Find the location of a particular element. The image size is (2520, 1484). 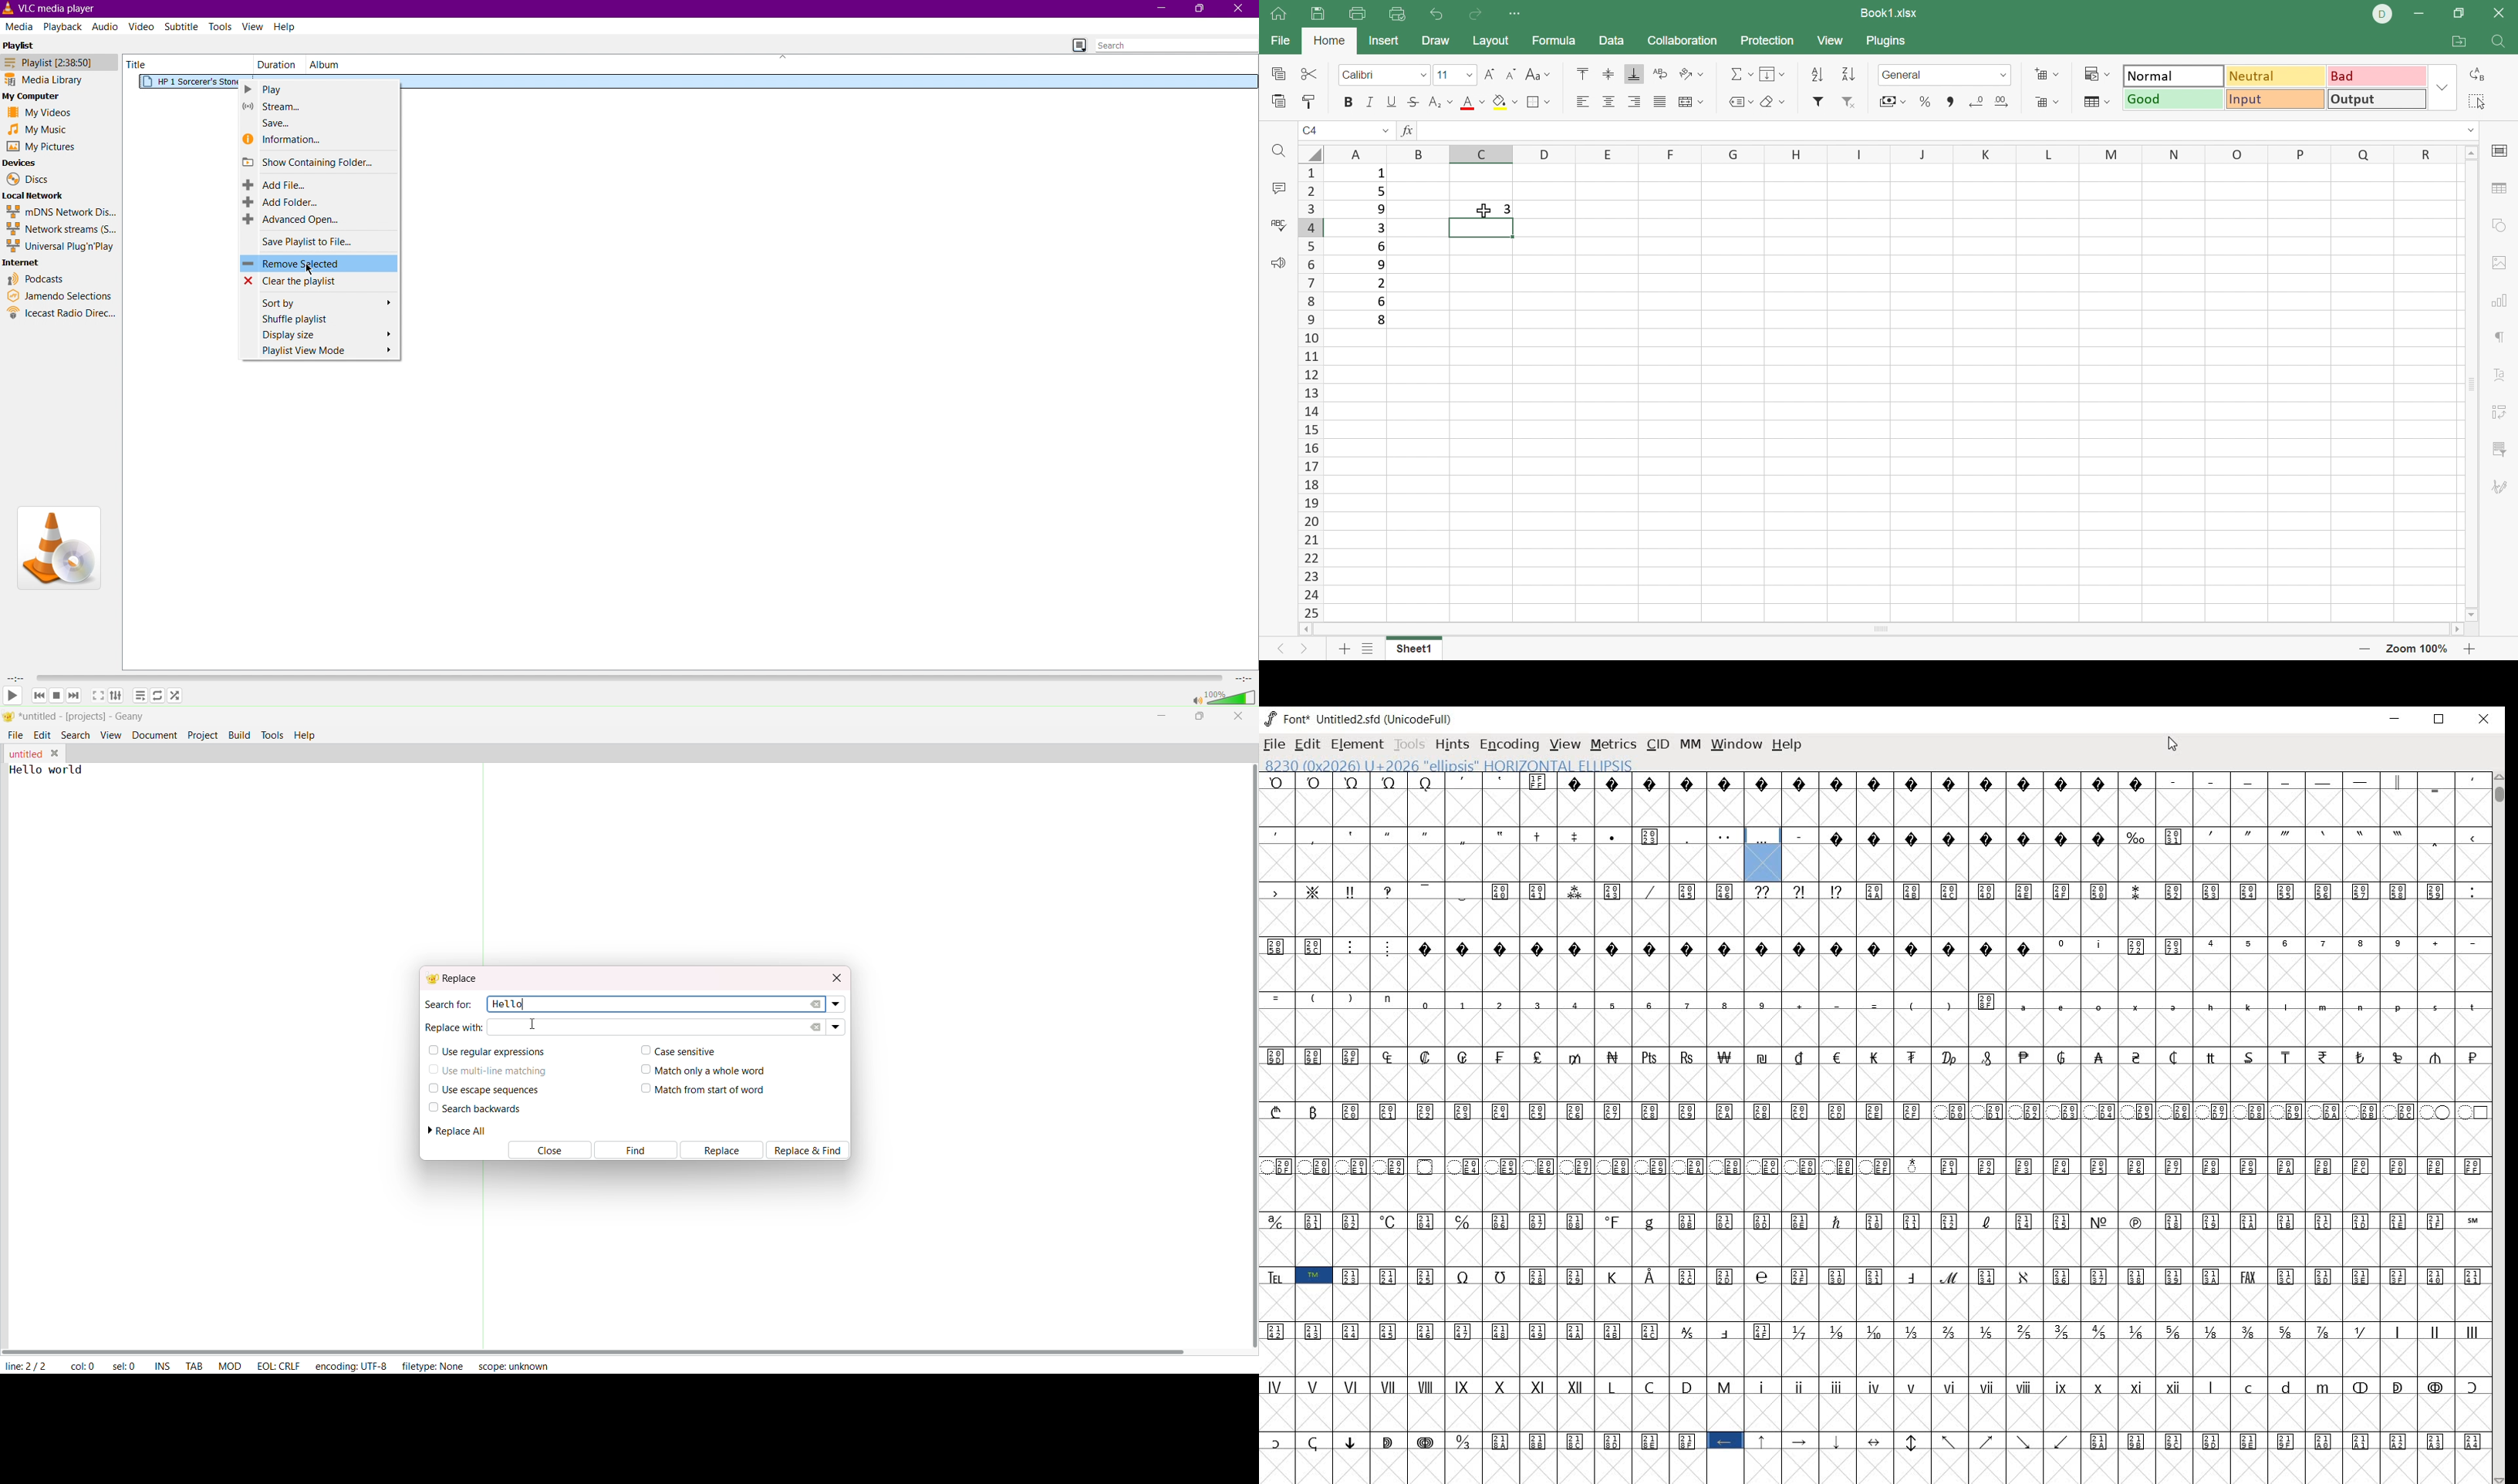

Find is located at coordinates (1281, 151).